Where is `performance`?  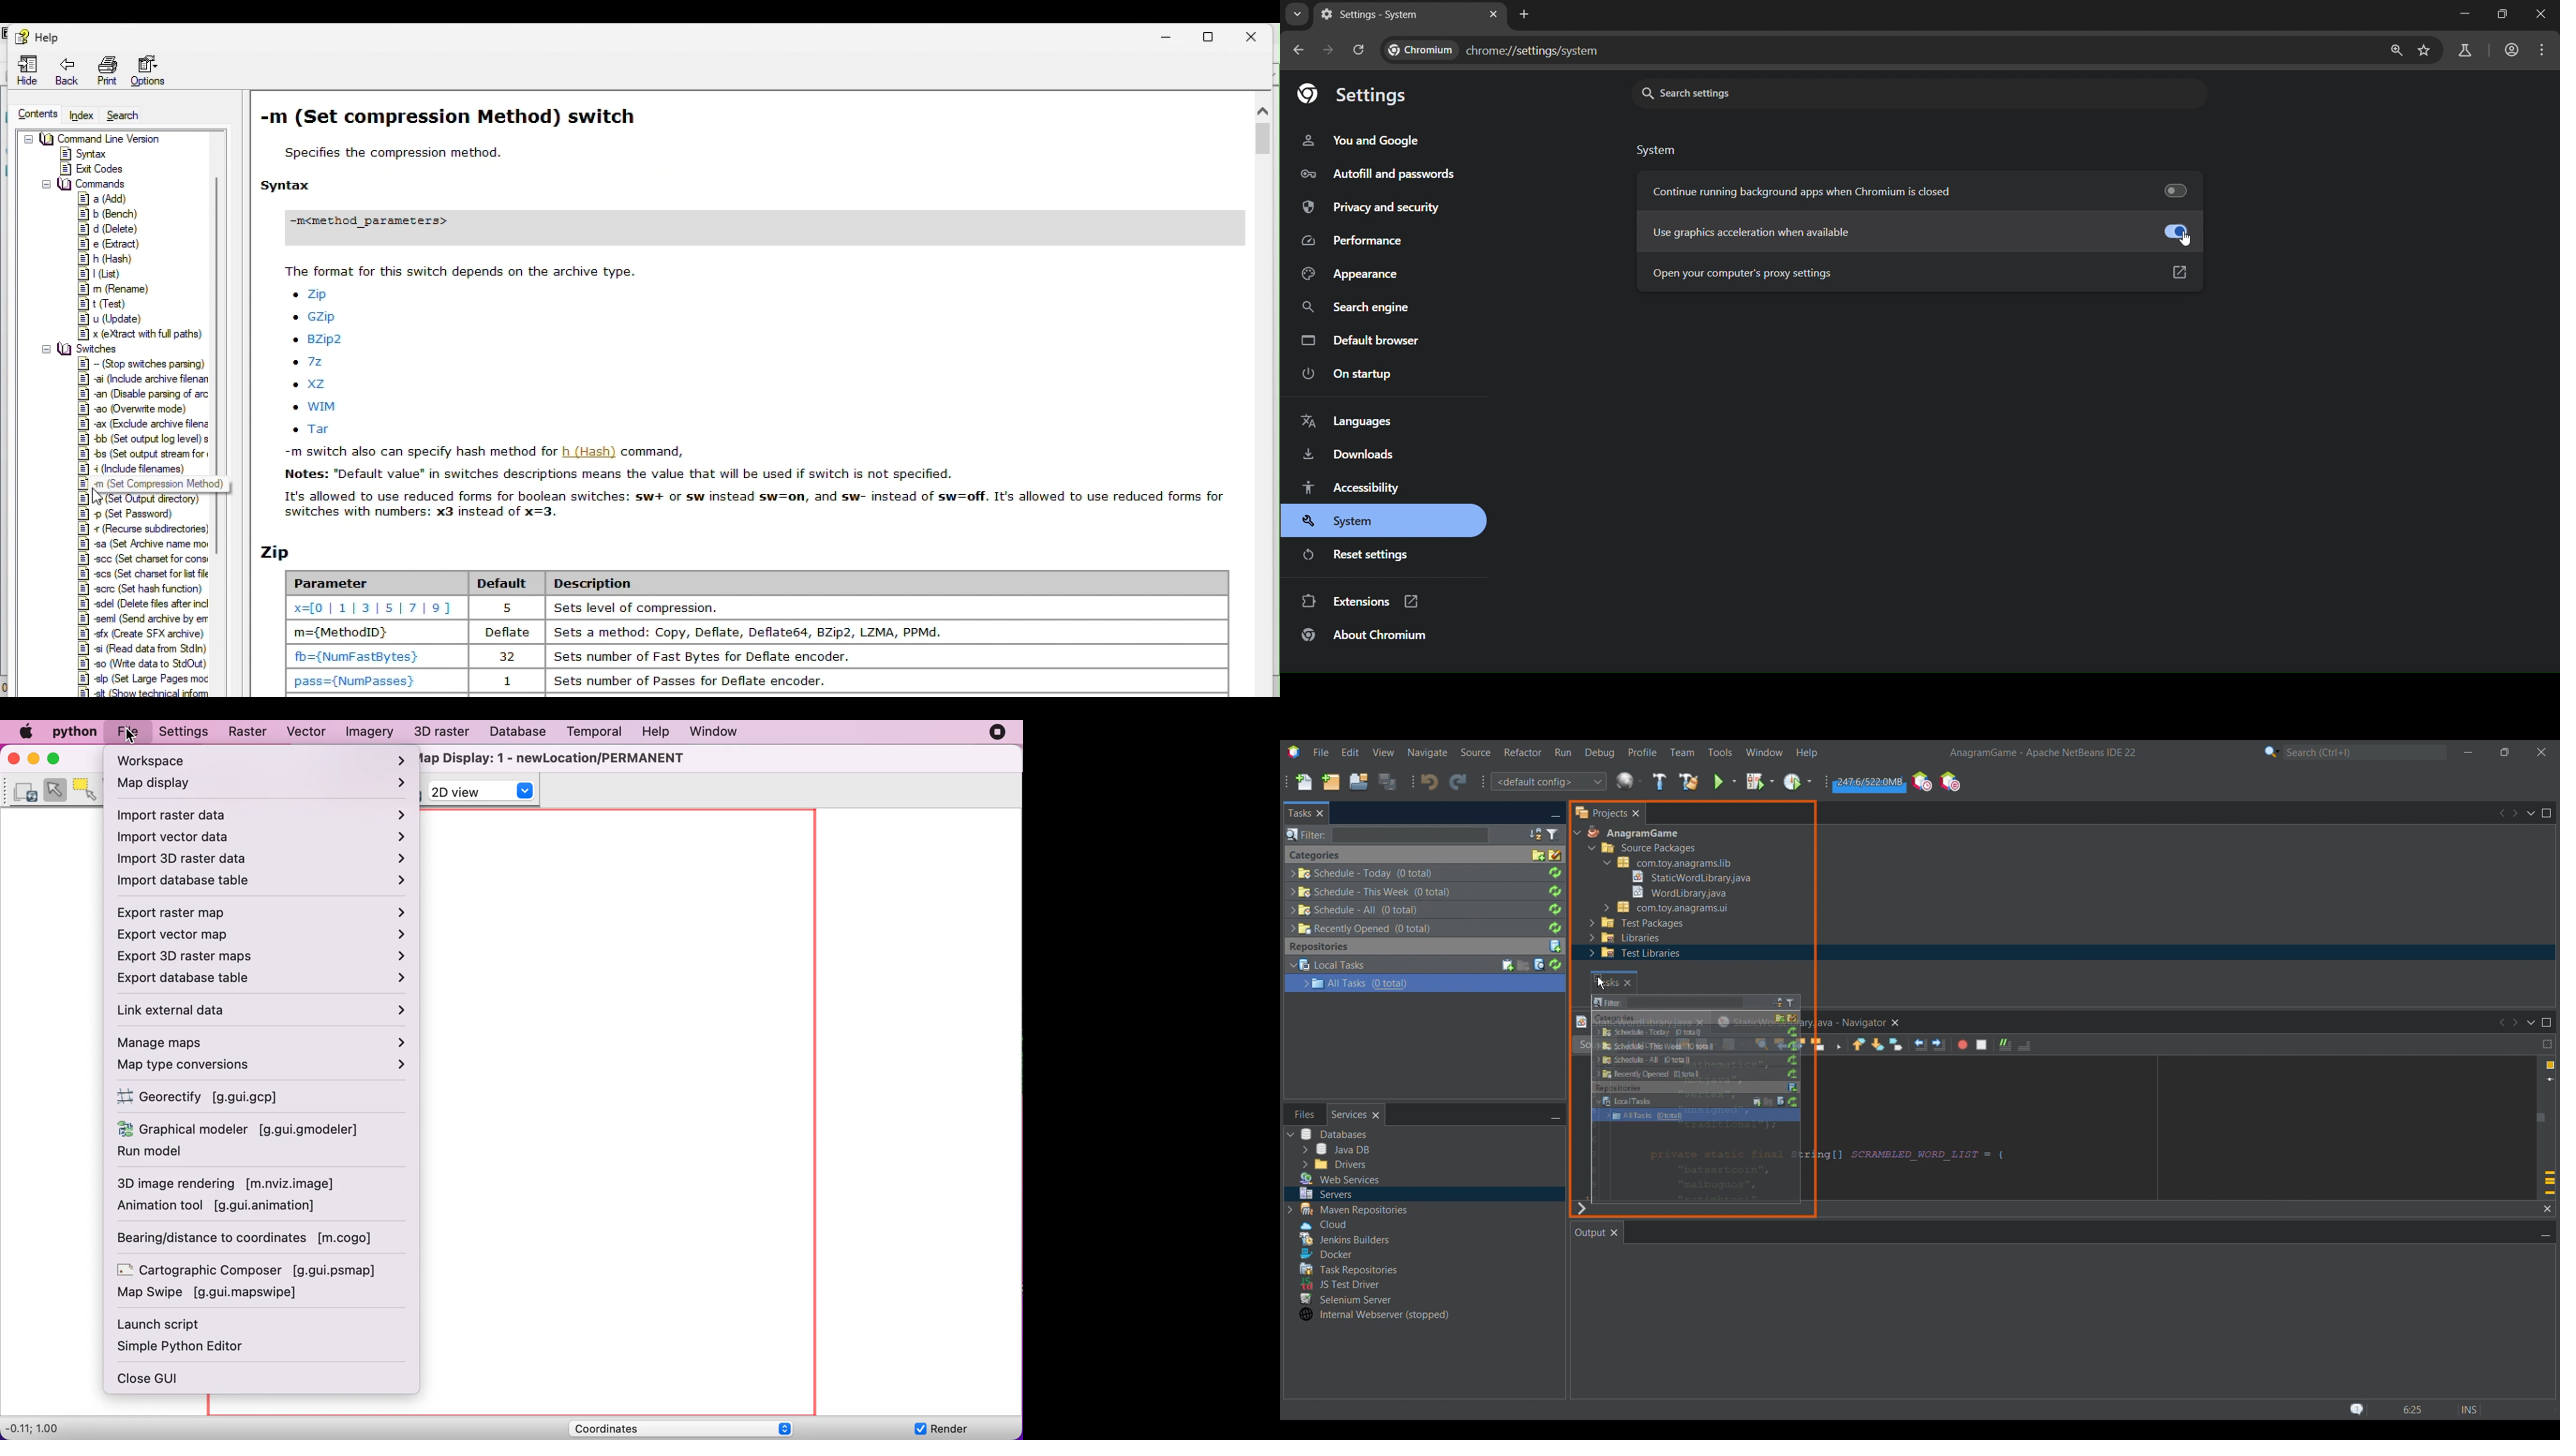 performance is located at coordinates (1353, 241).